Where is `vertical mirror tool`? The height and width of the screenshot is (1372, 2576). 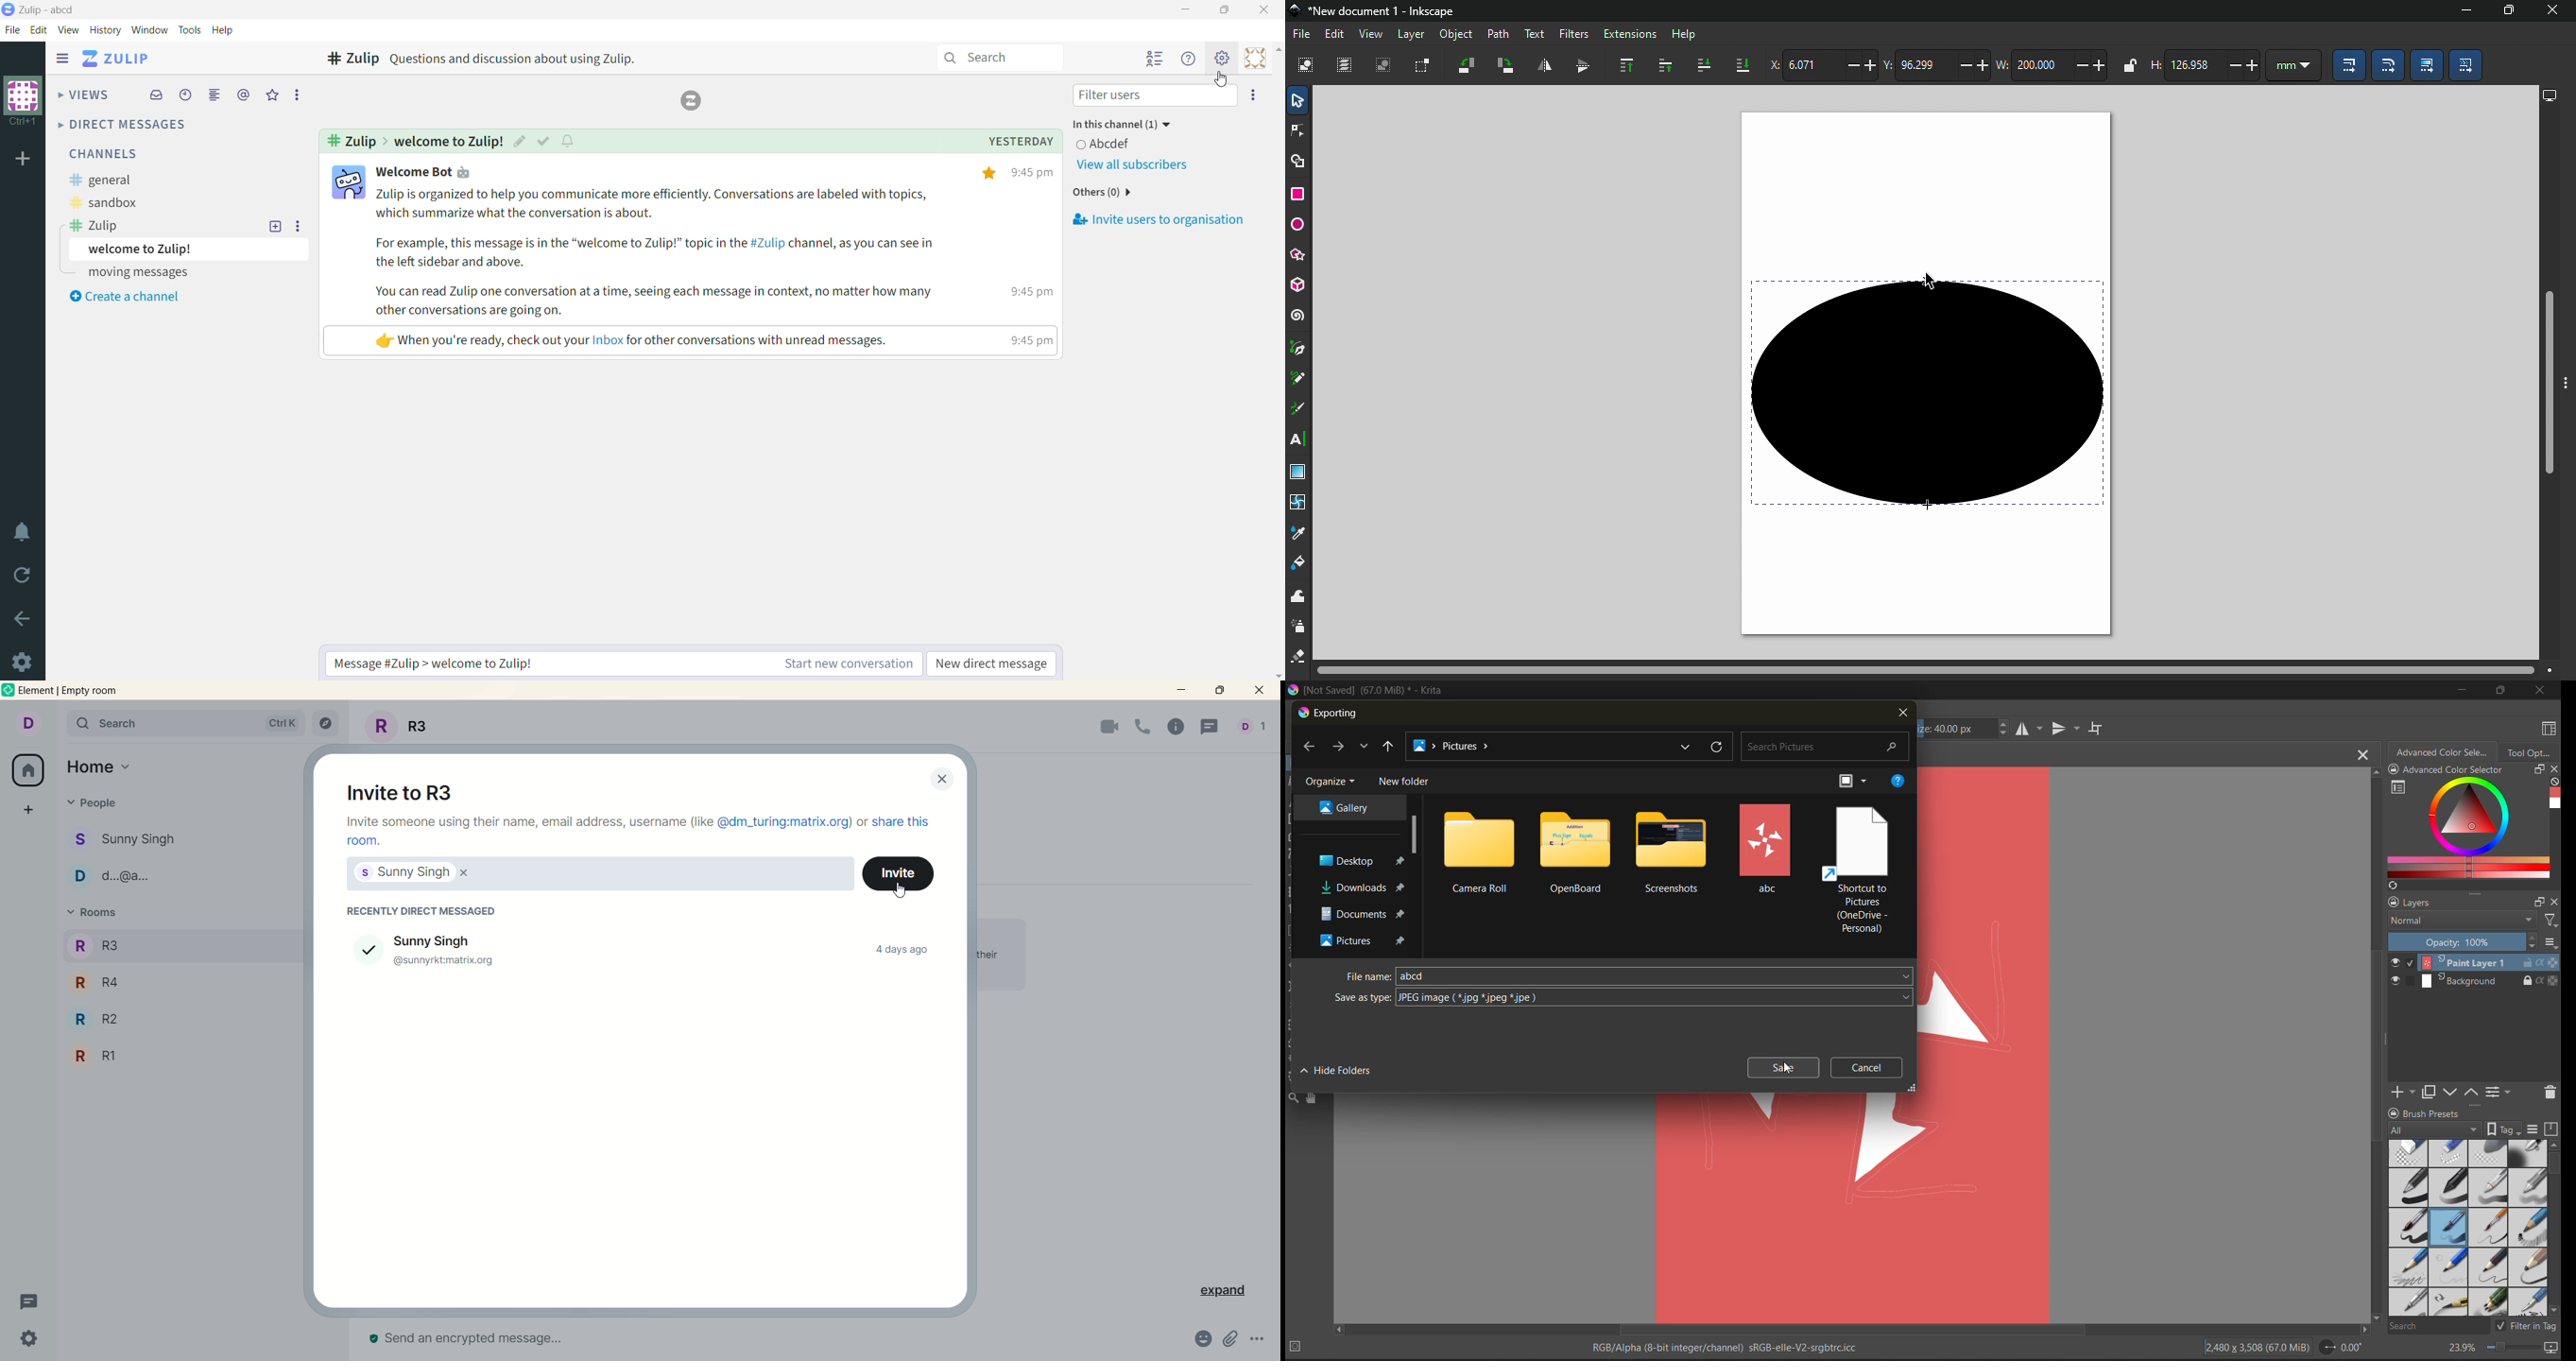 vertical mirror tool is located at coordinates (2067, 728).